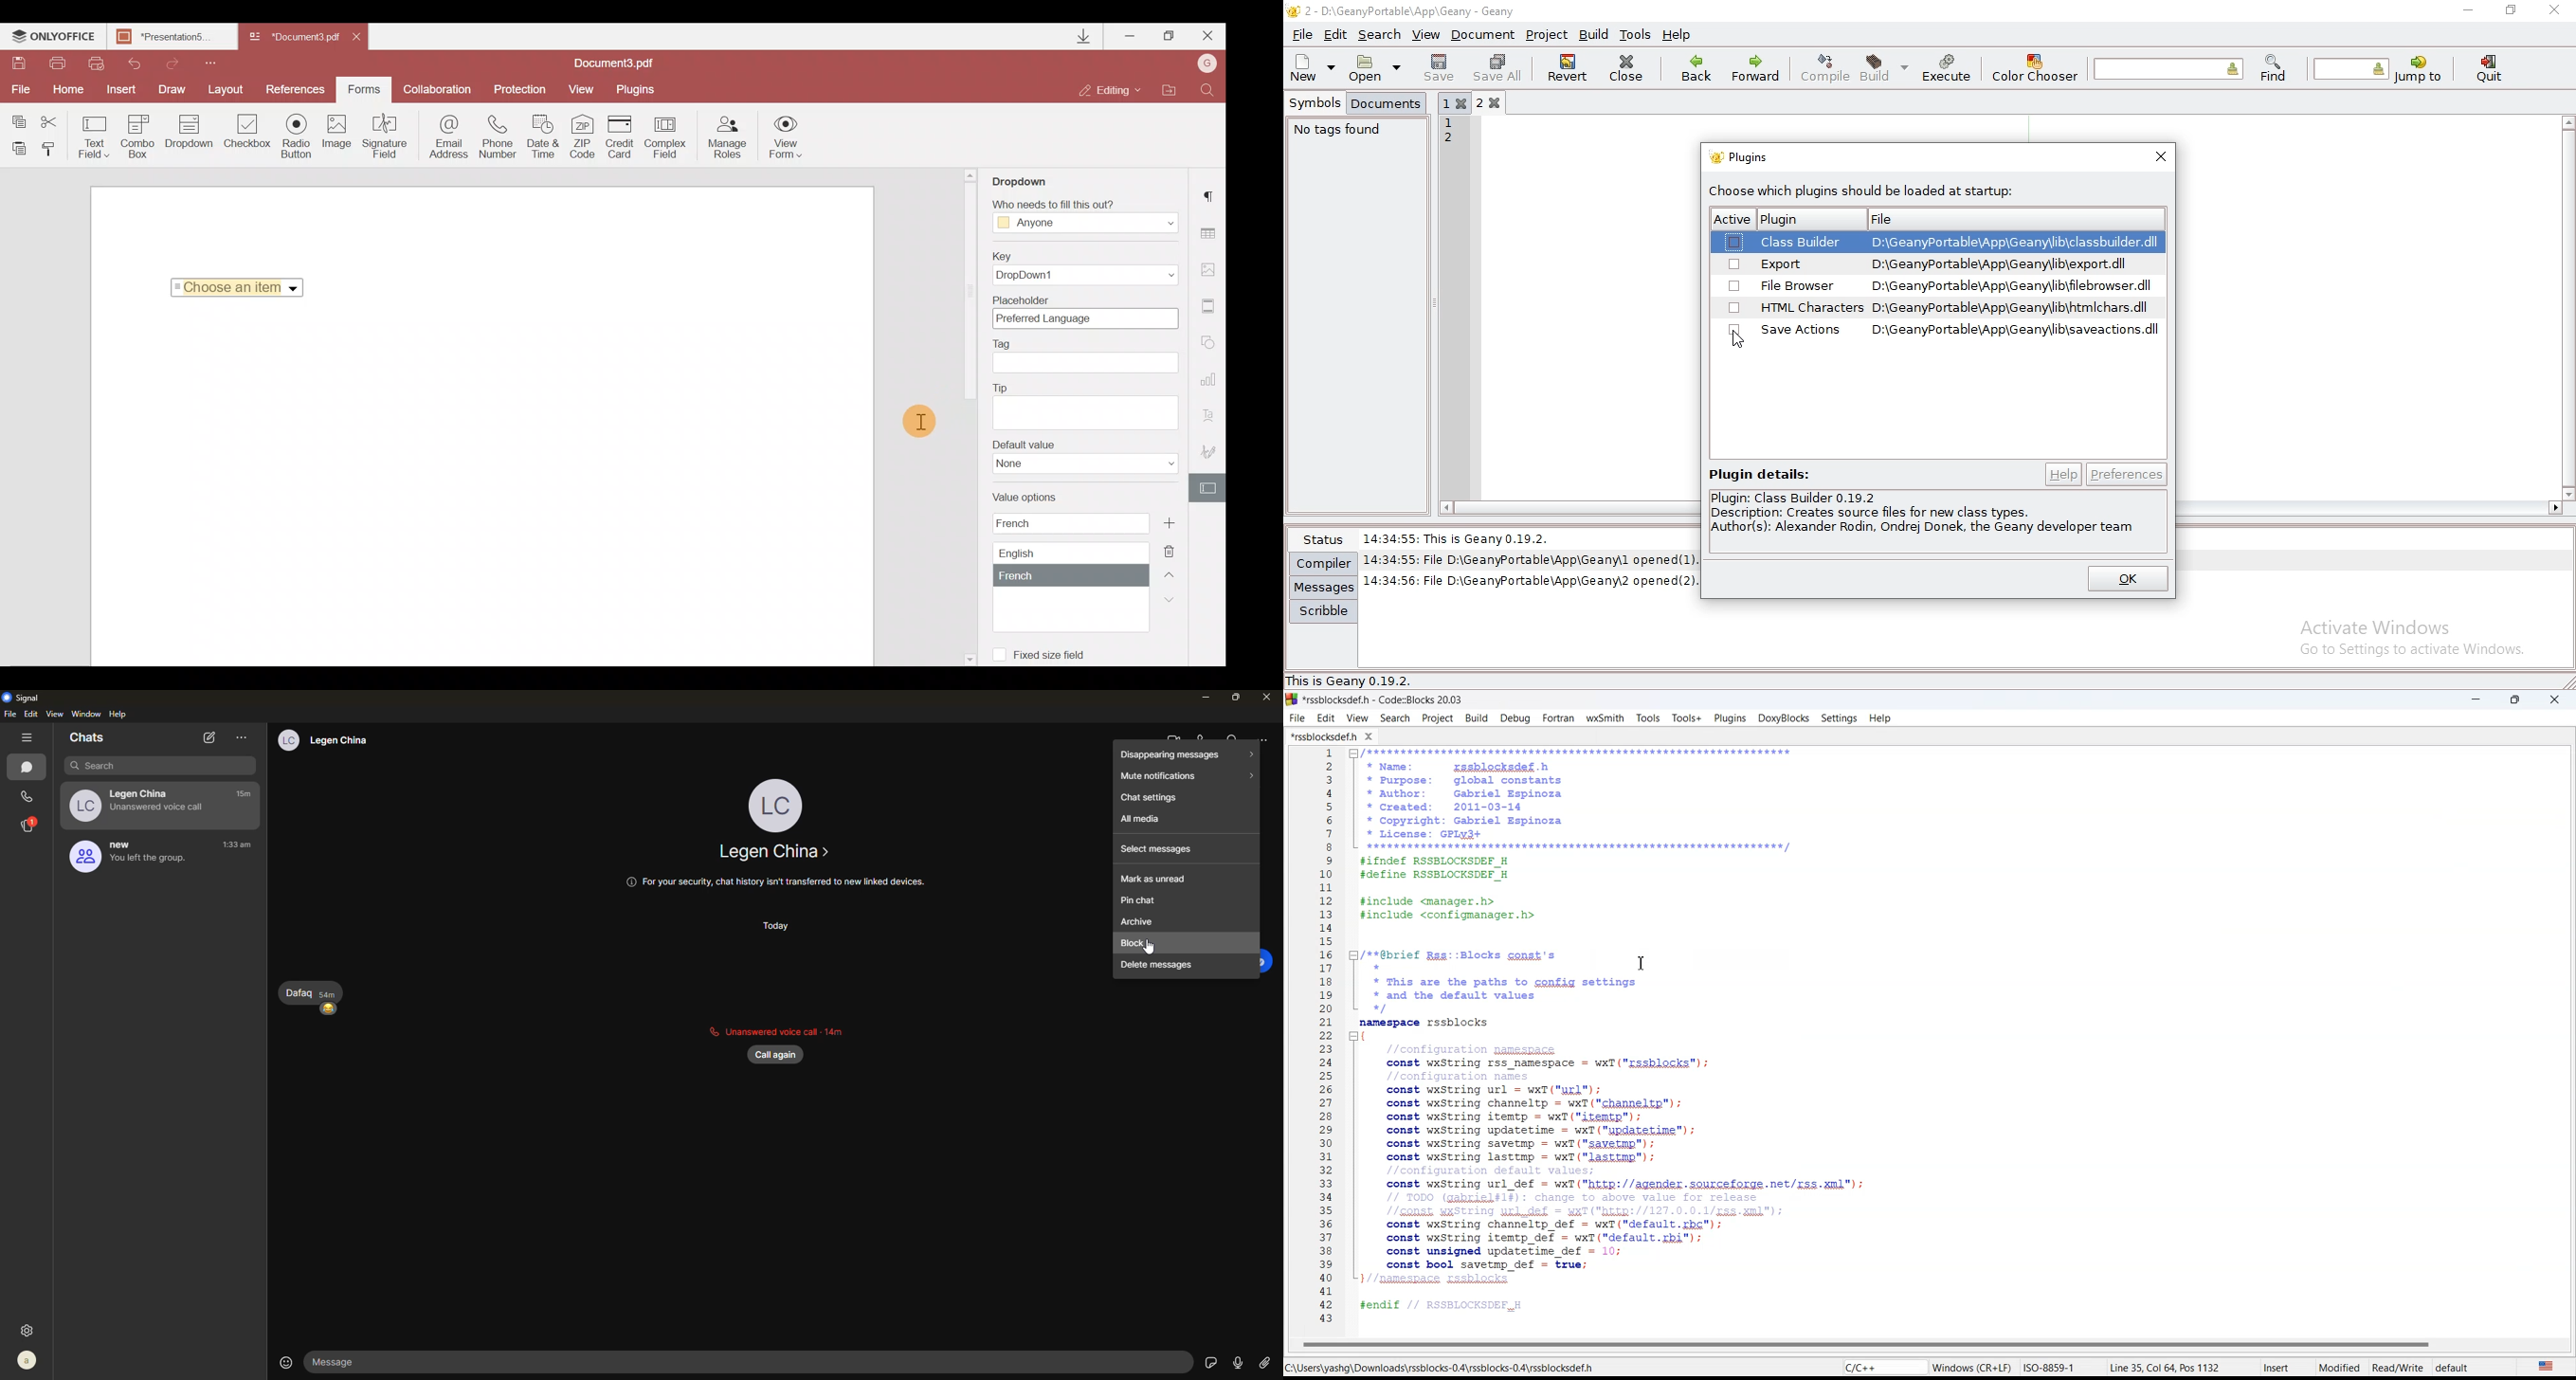 The height and width of the screenshot is (1400, 2576). I want to click on Search, so click(1395, 719).